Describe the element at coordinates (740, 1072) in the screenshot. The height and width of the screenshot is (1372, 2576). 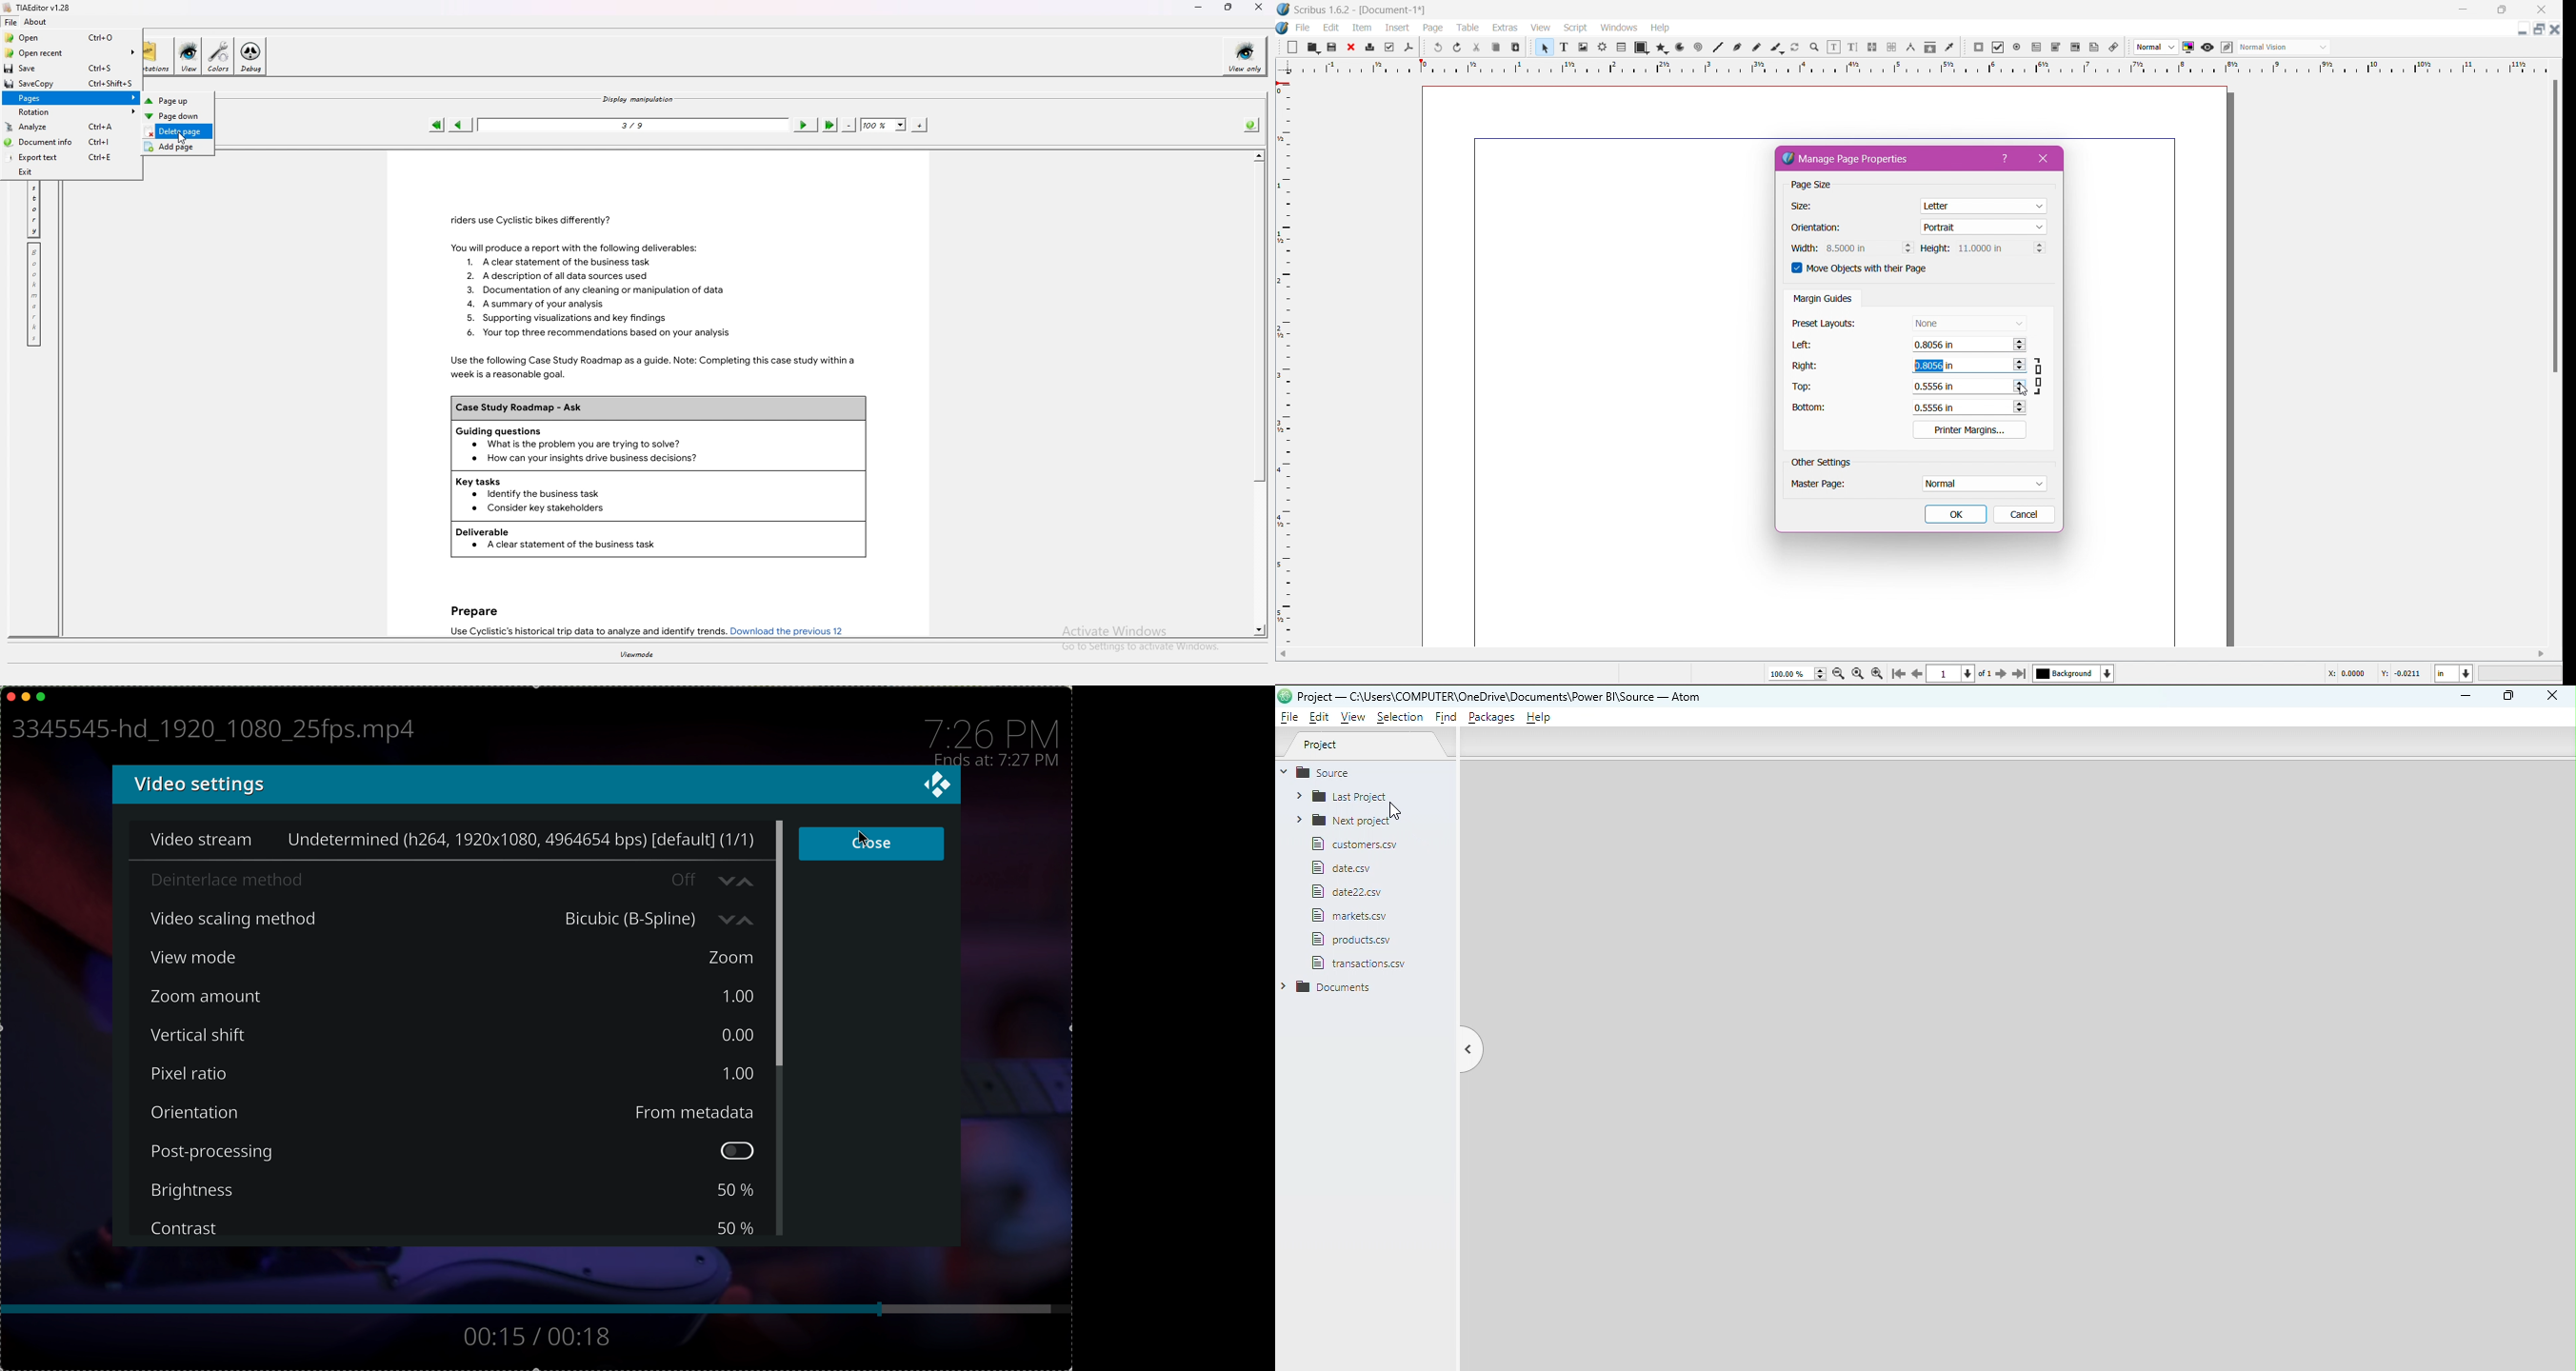
I see `1.00` at that location.